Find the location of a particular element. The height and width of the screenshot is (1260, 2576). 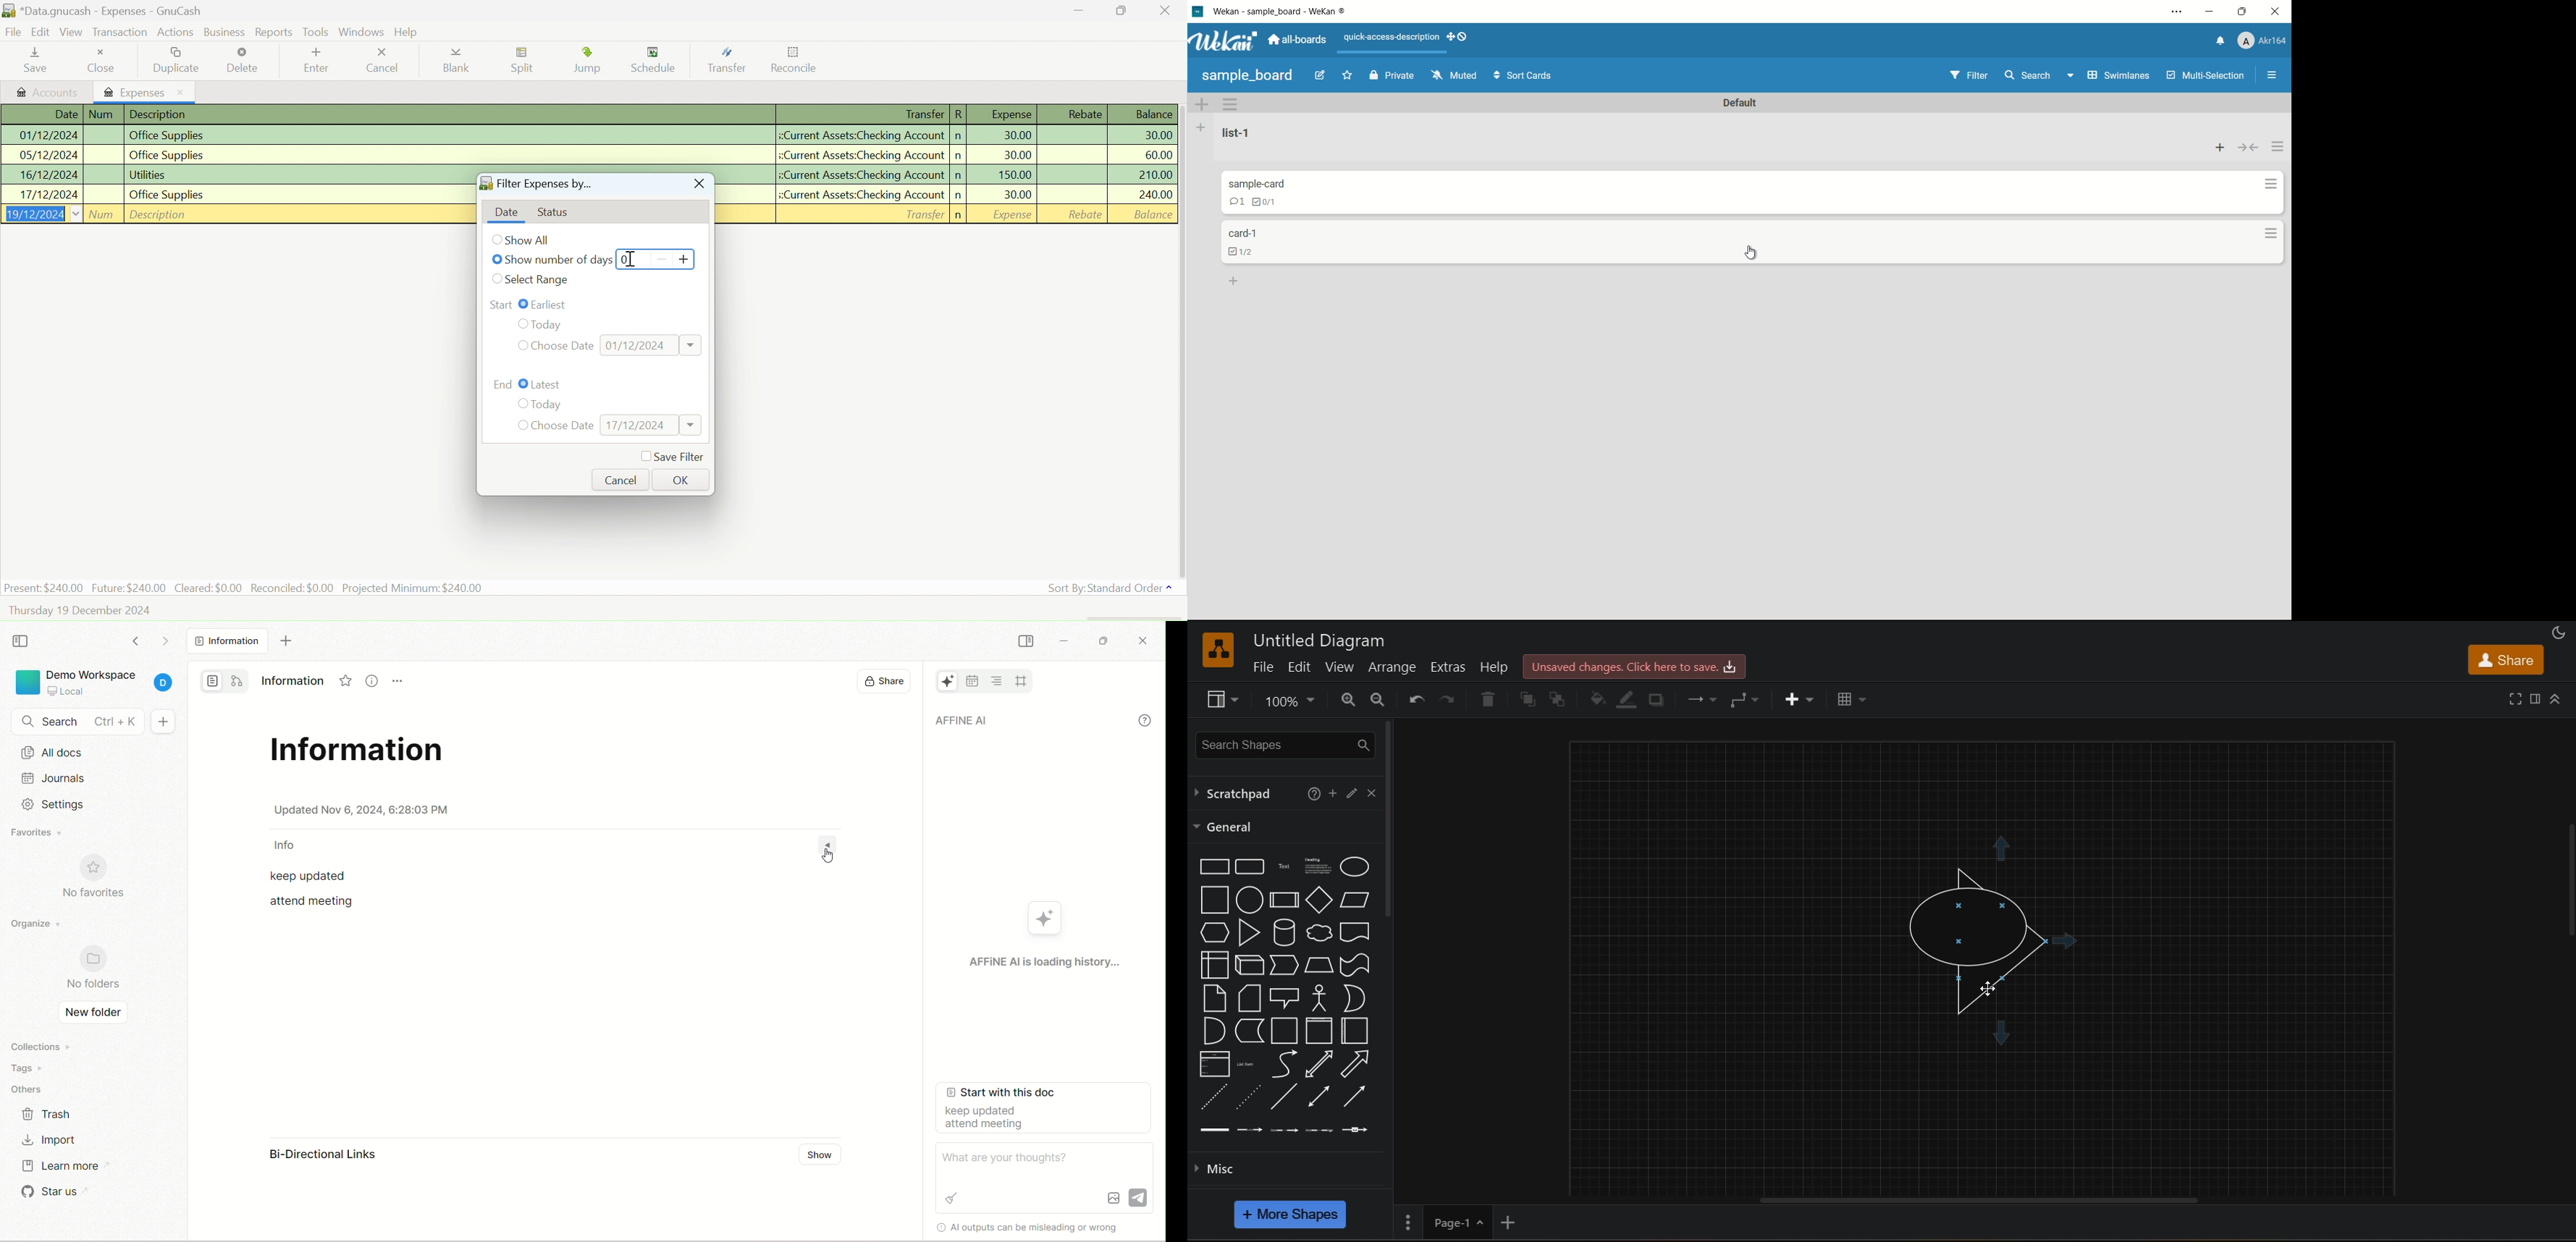

Image is located at coordinates (1113, 1198).